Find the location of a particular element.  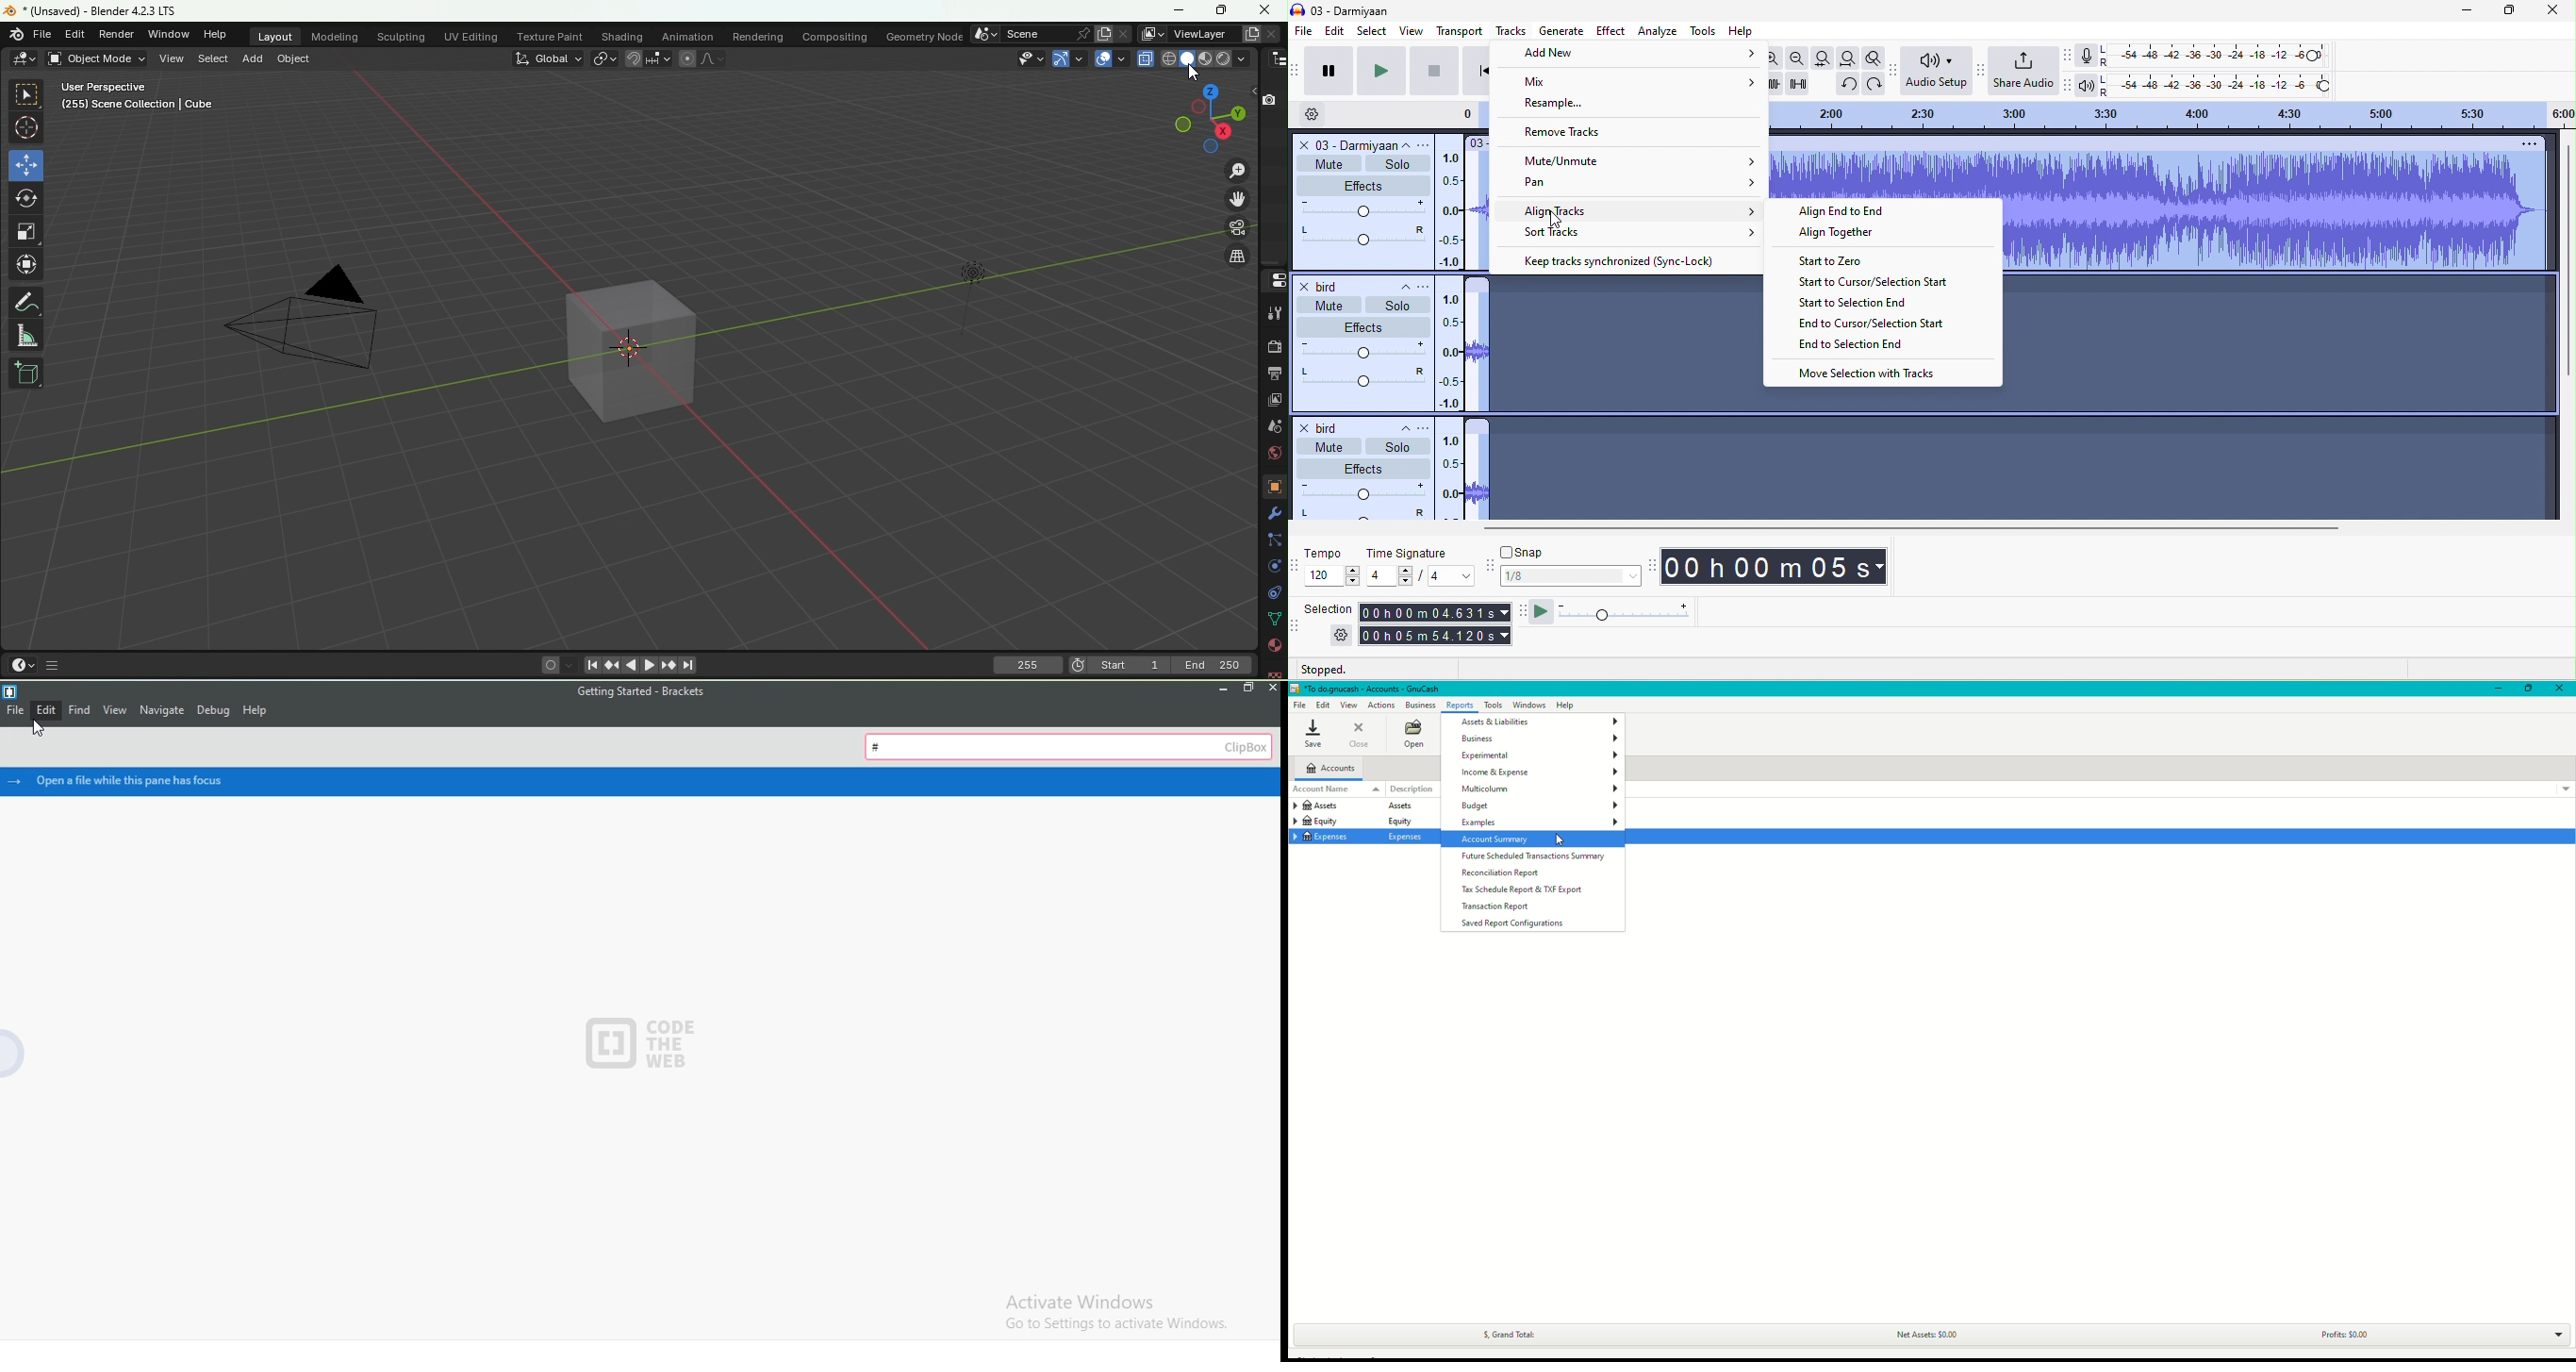

close is located at coordinates (2550, 10).